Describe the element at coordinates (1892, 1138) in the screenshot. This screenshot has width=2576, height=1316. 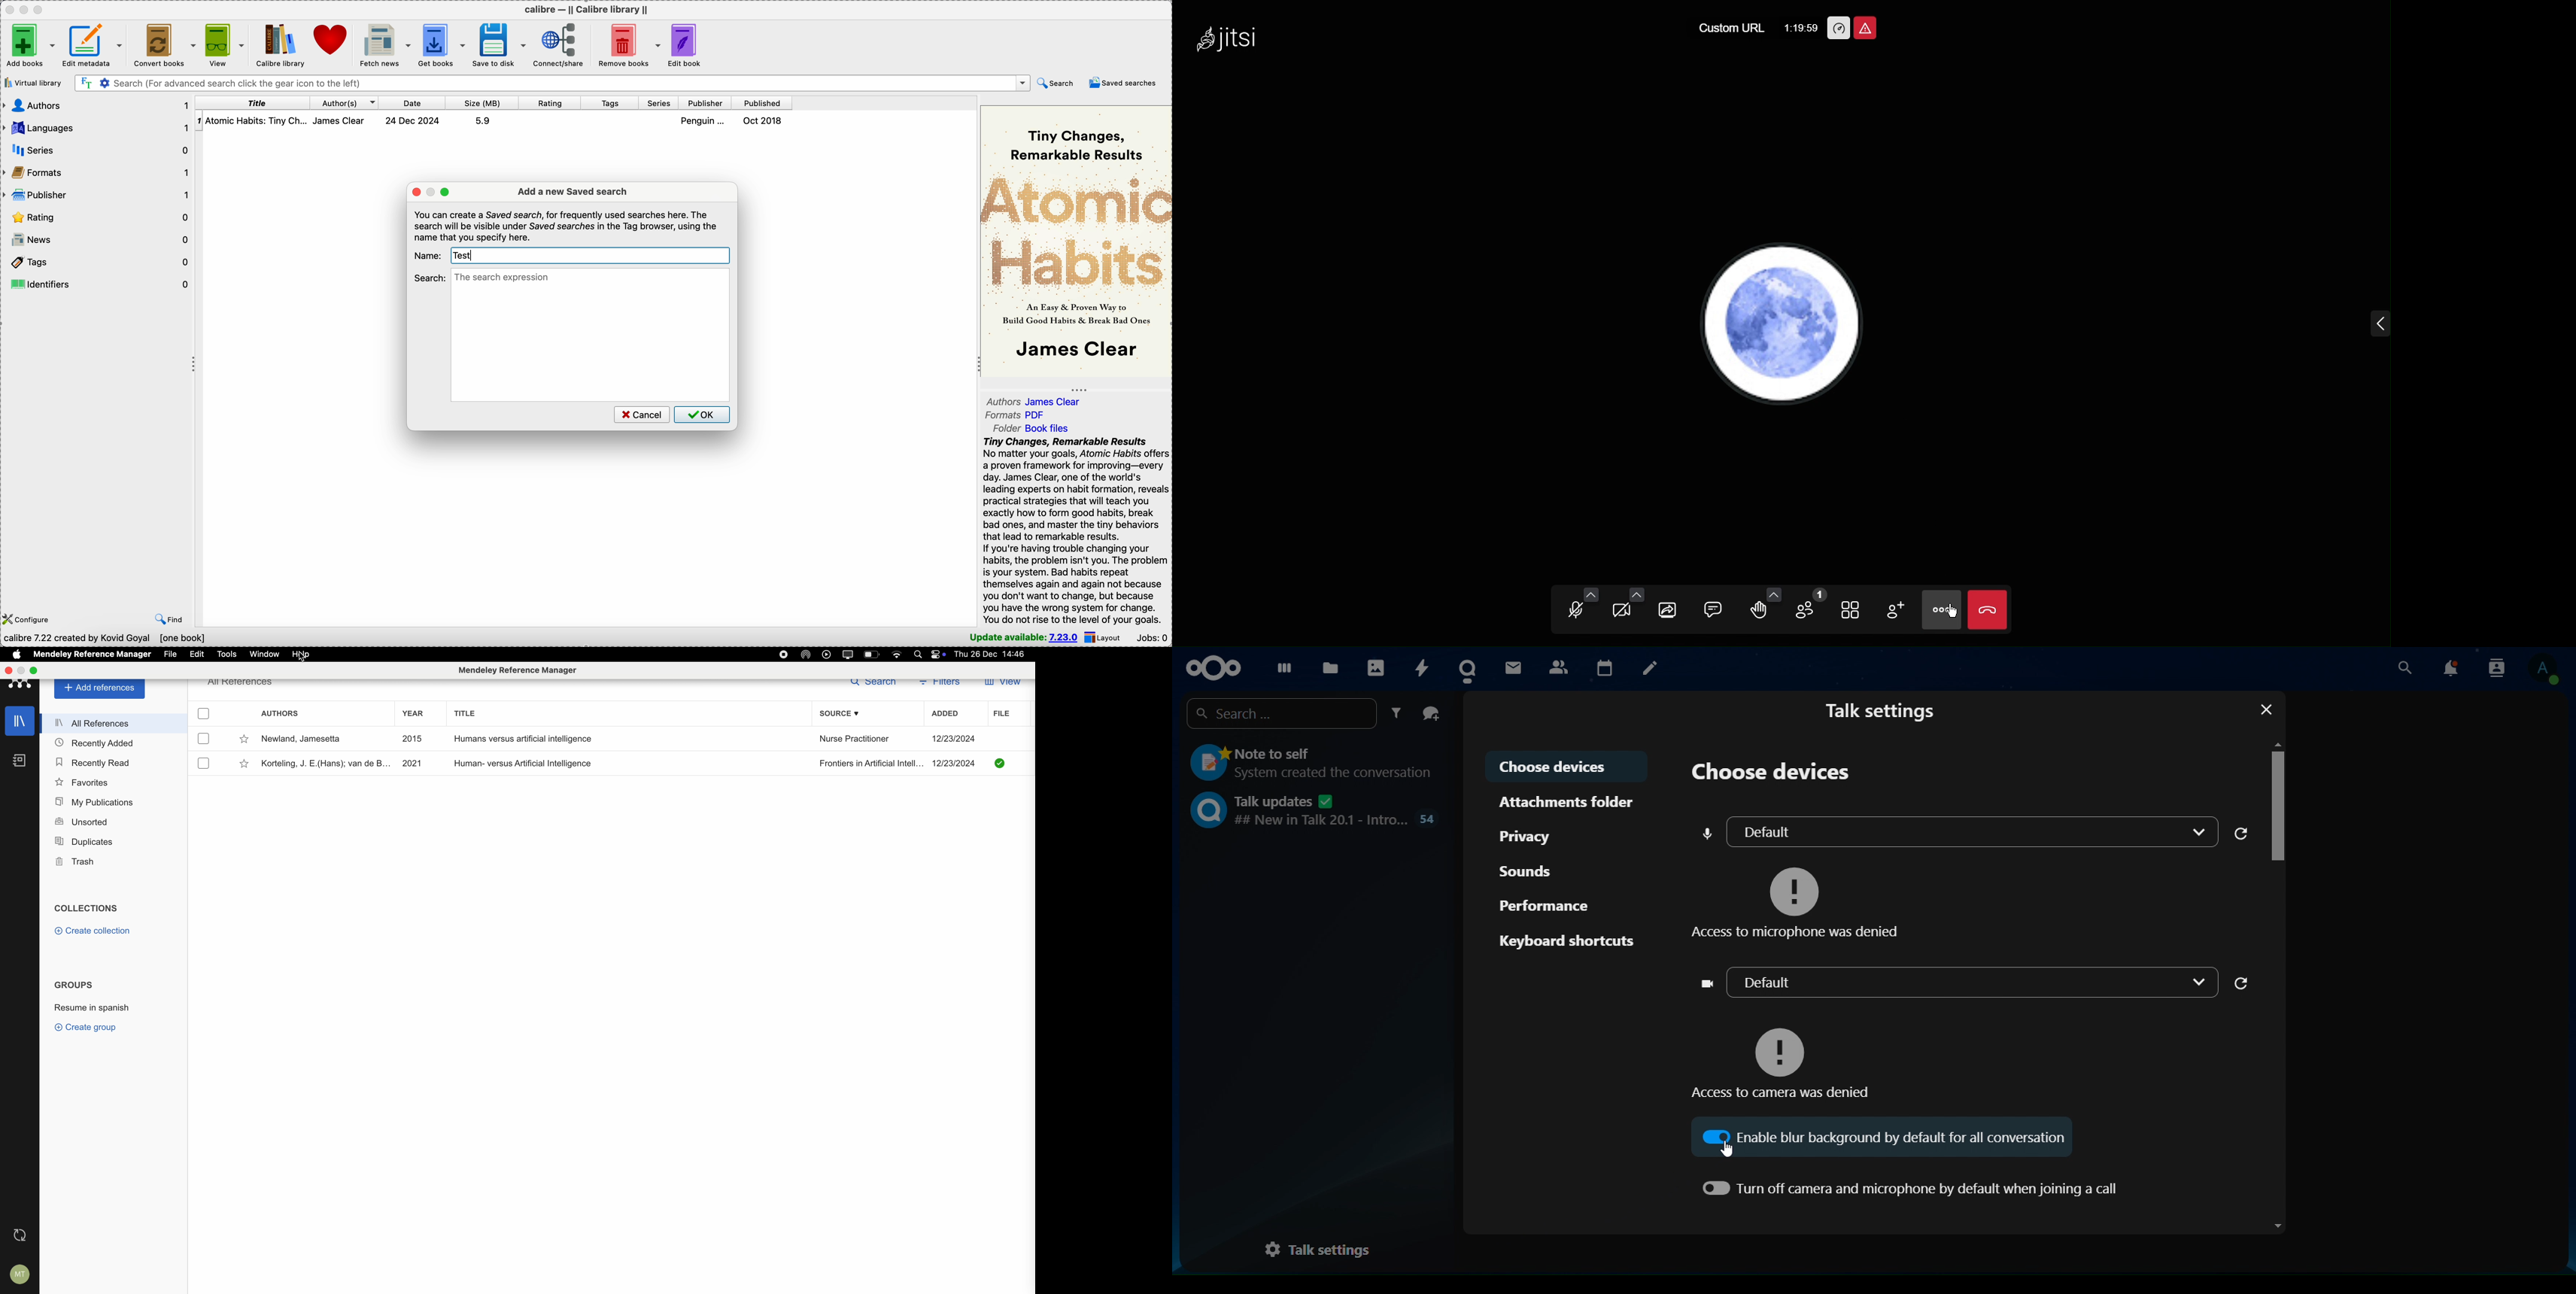
I see `enable blur background by default for all conversation` at that location.